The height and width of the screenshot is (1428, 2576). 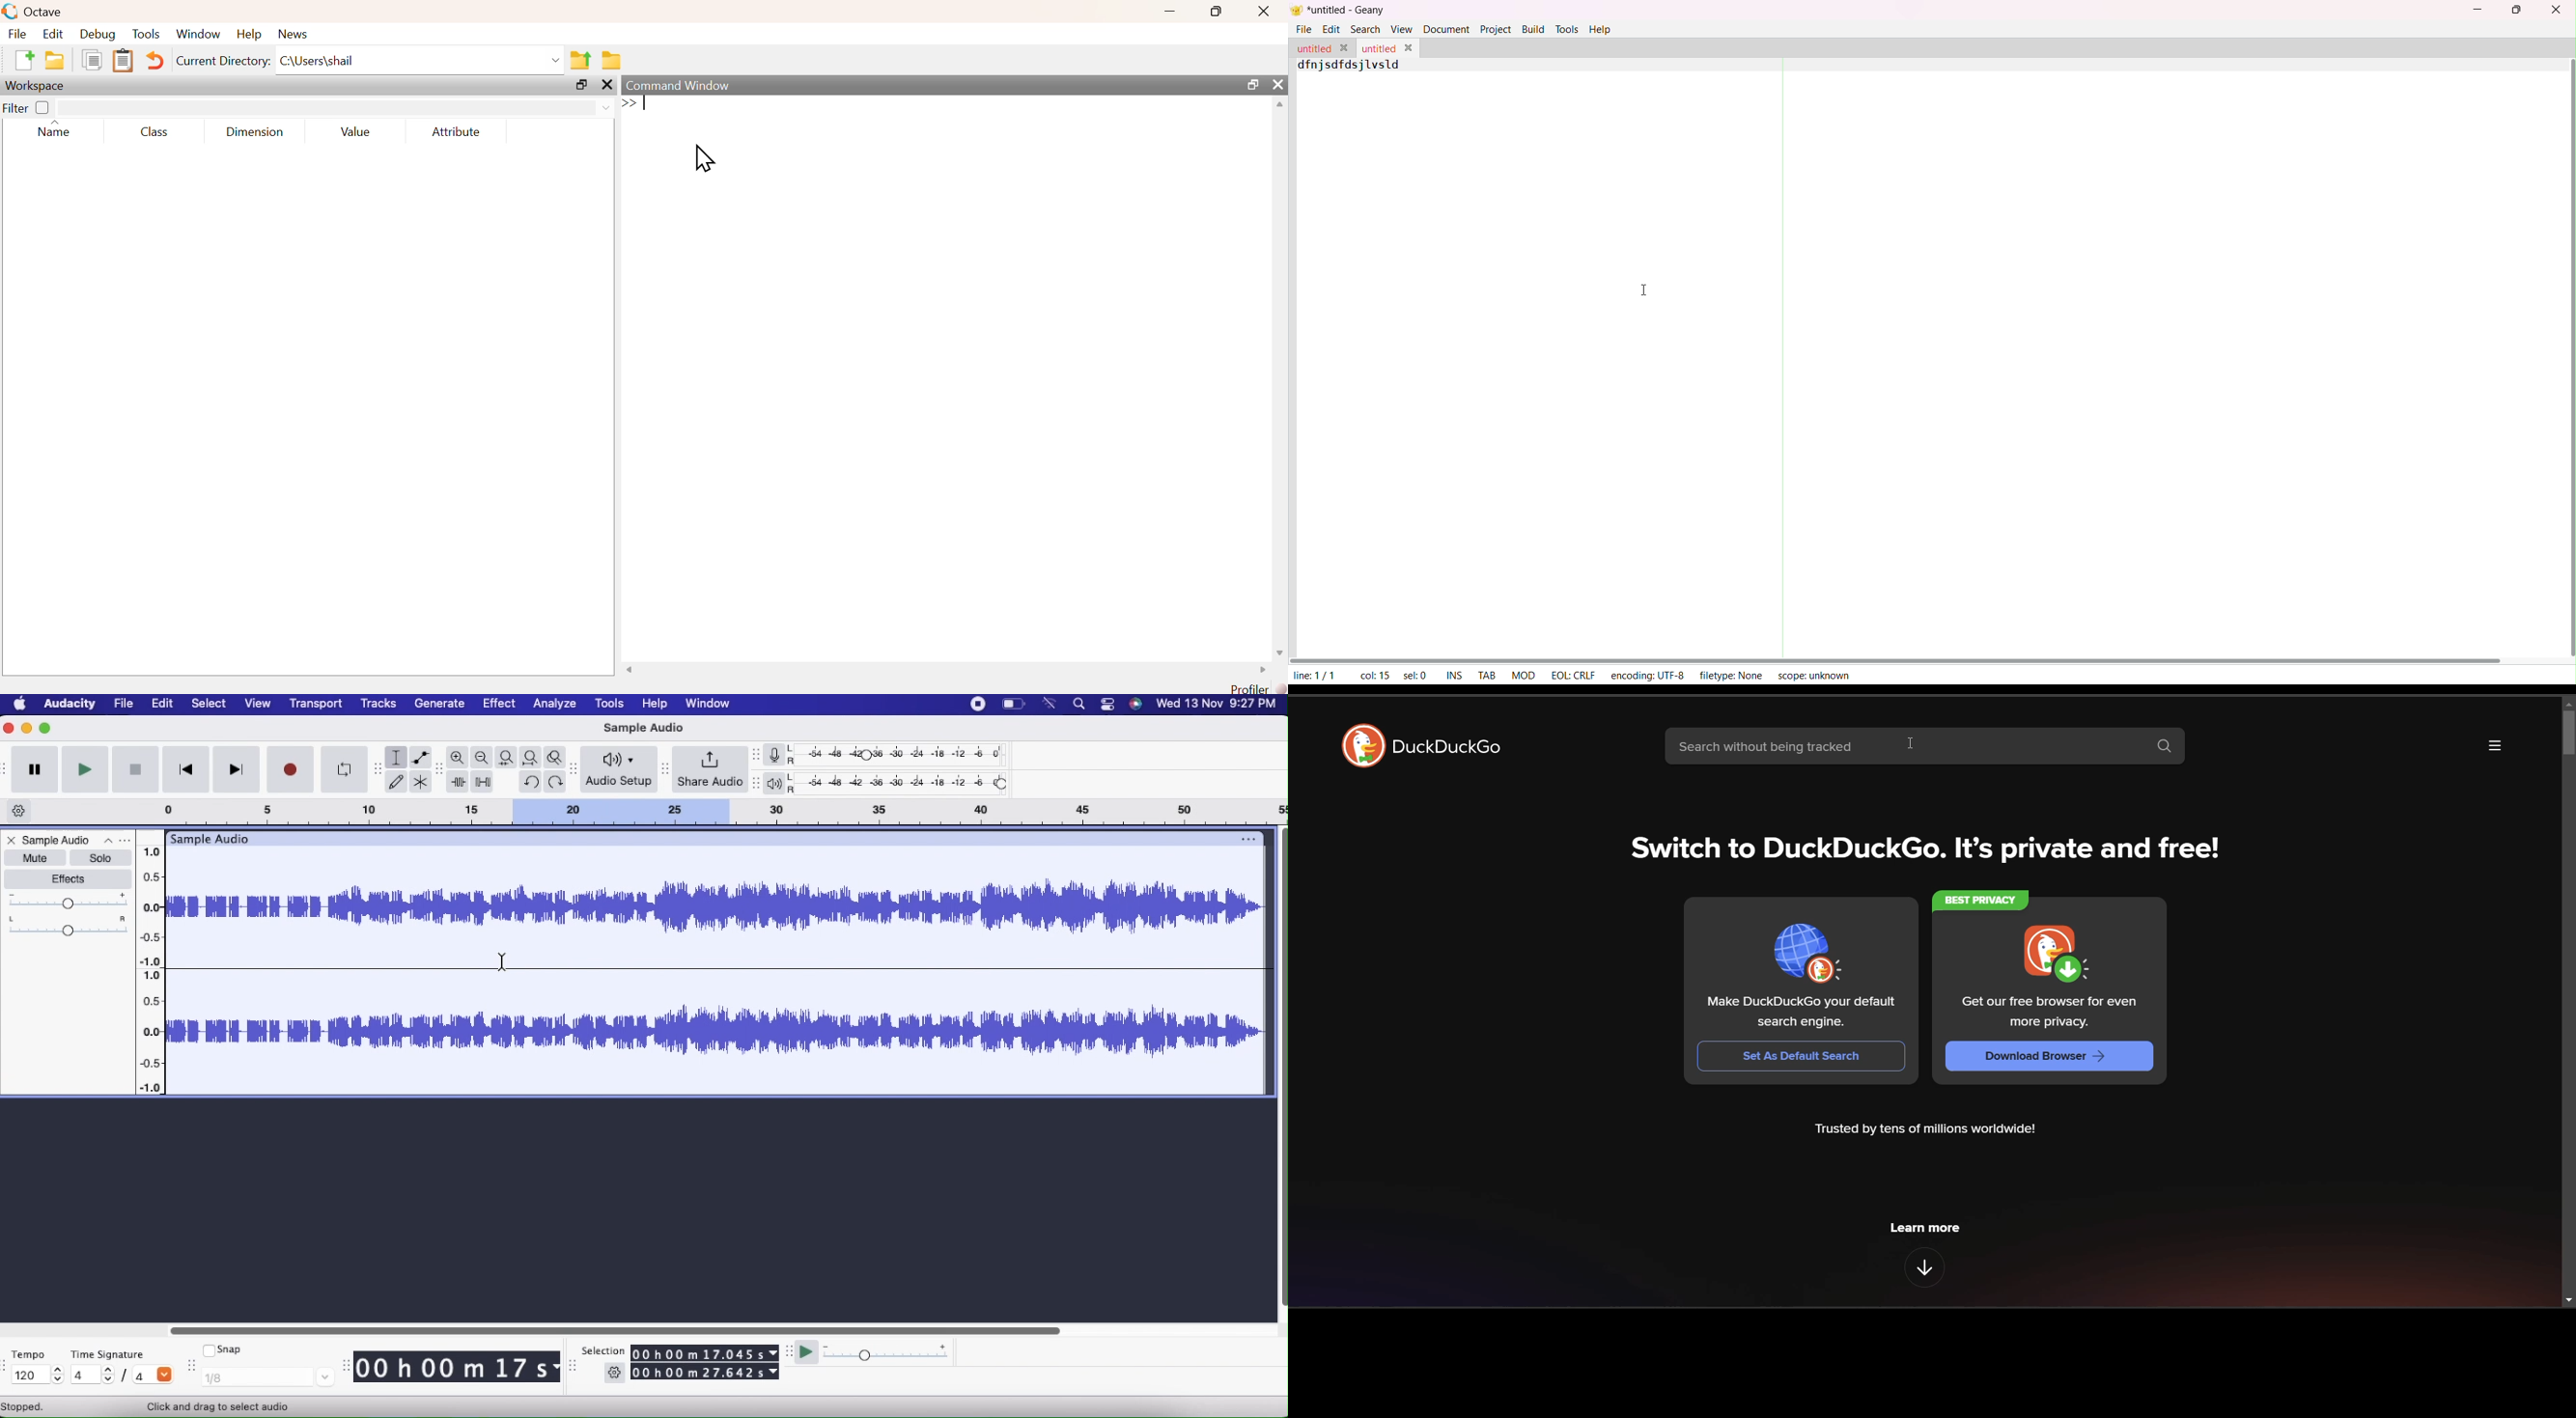 I want to click on Octave, so click(x=46, y=12).